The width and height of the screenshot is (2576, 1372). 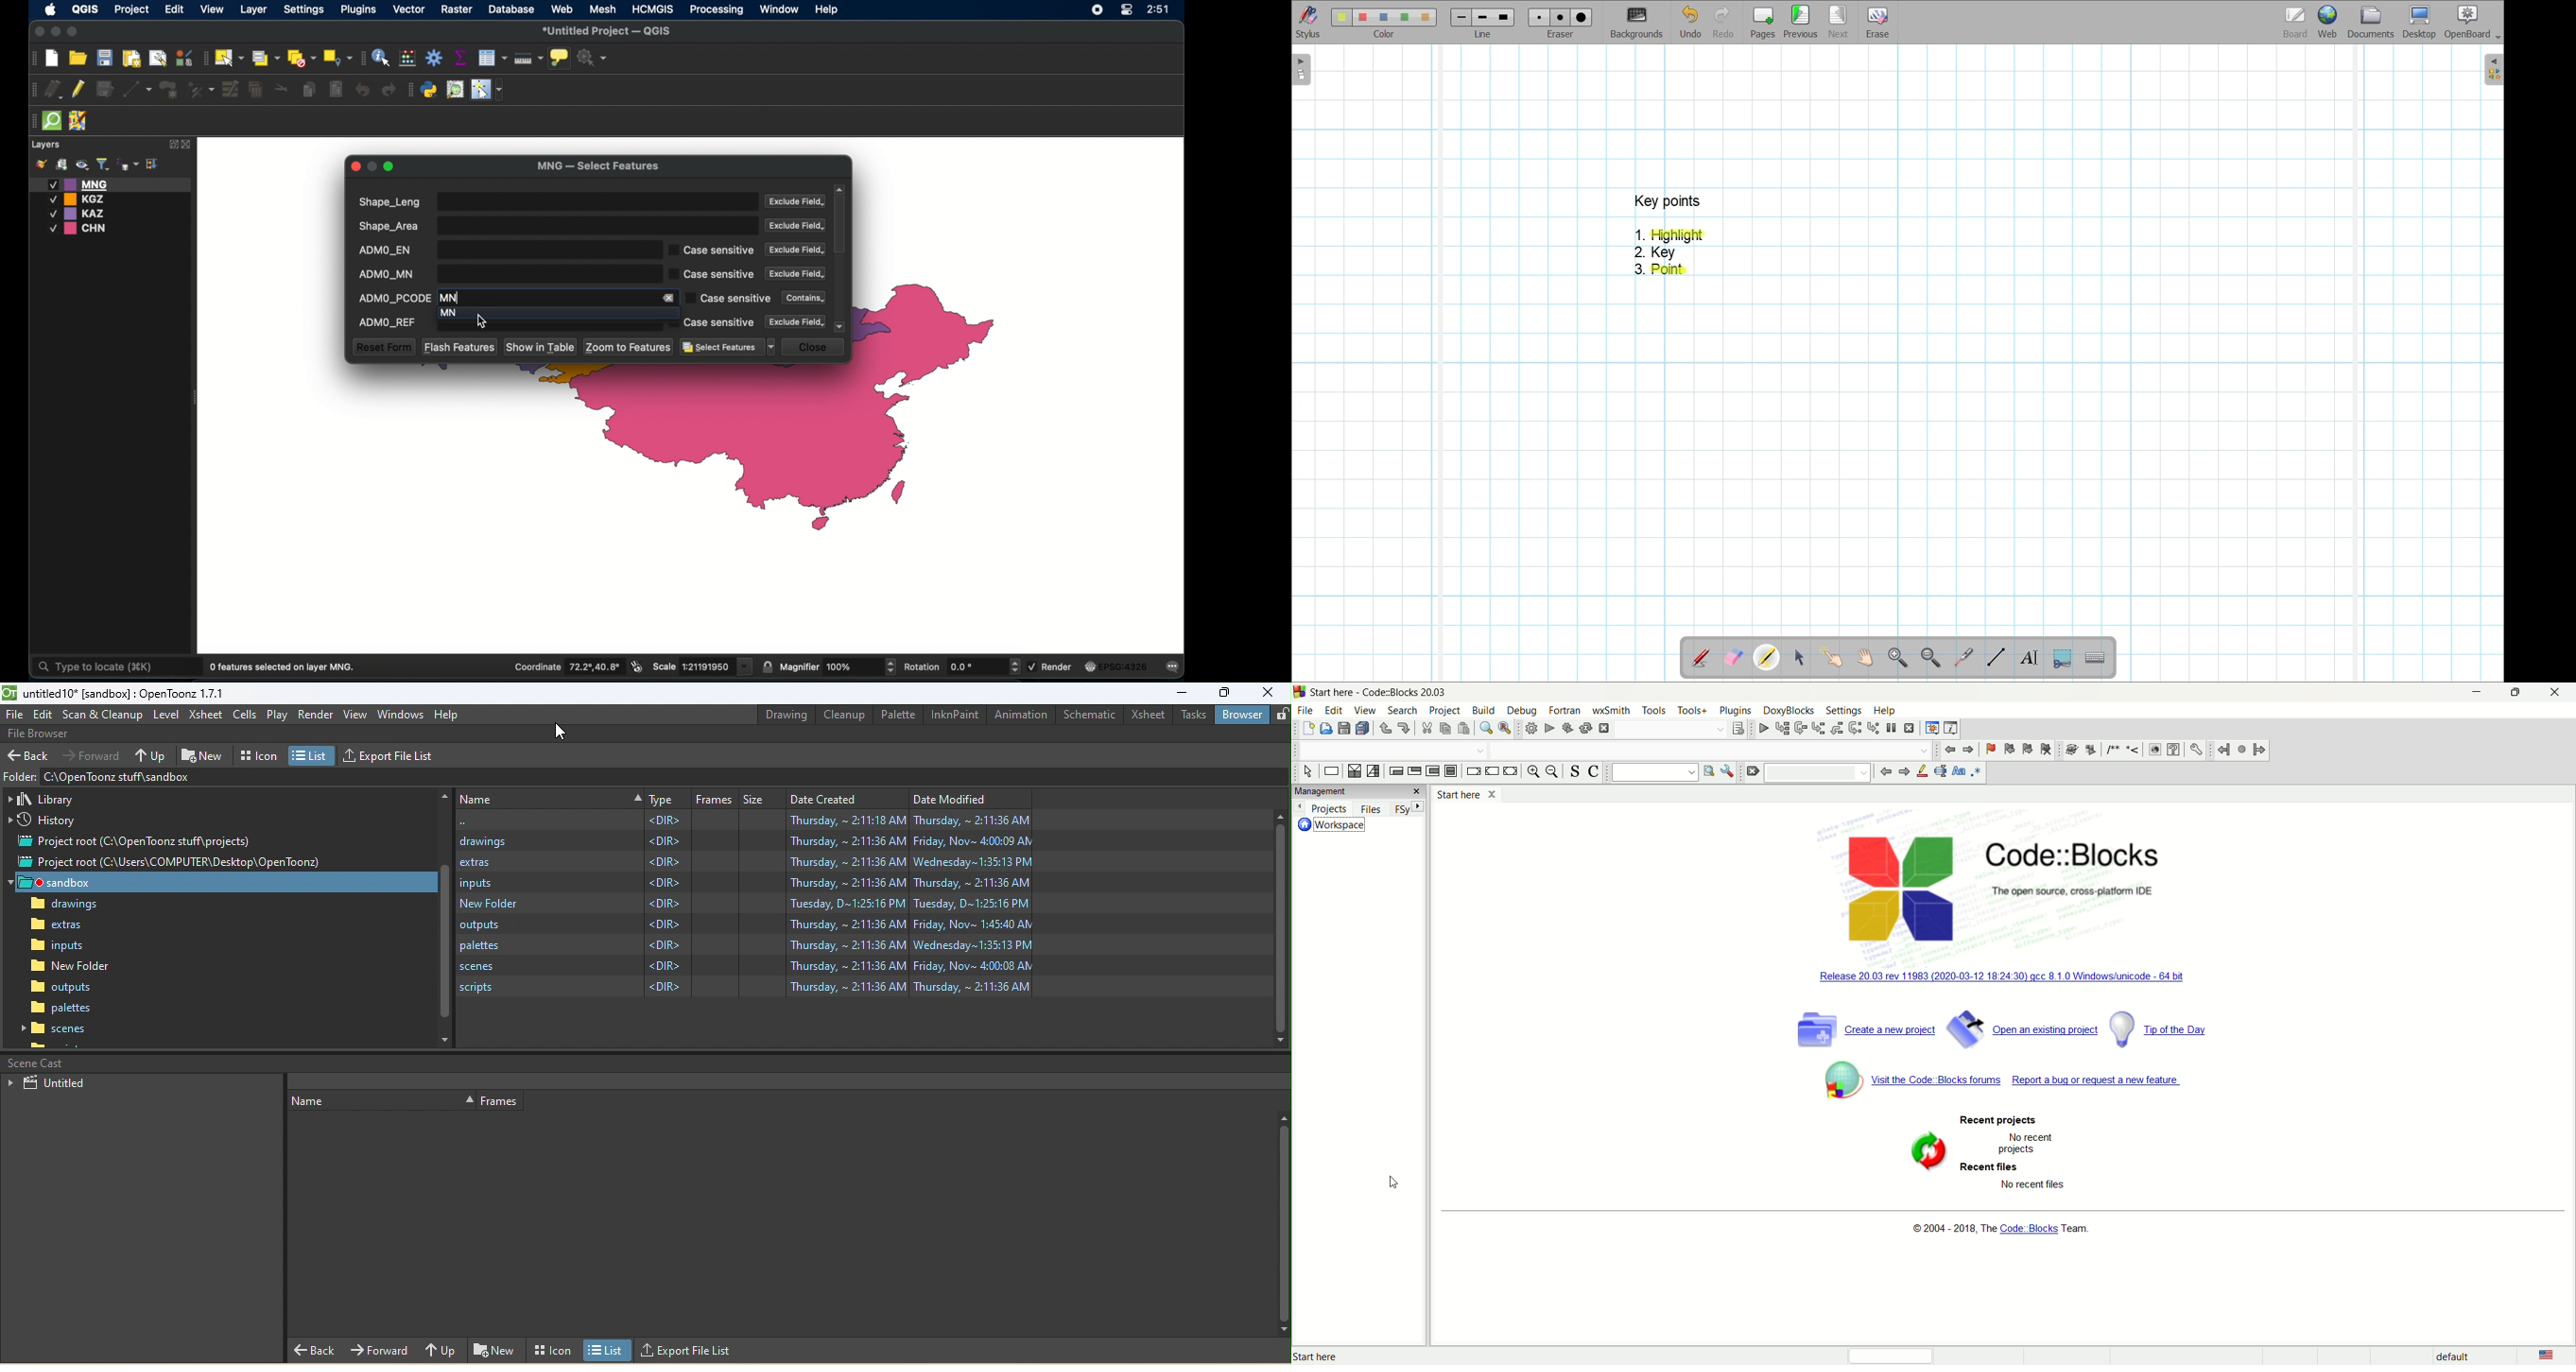 I want to click on reset form, so click(x=383, y=347).